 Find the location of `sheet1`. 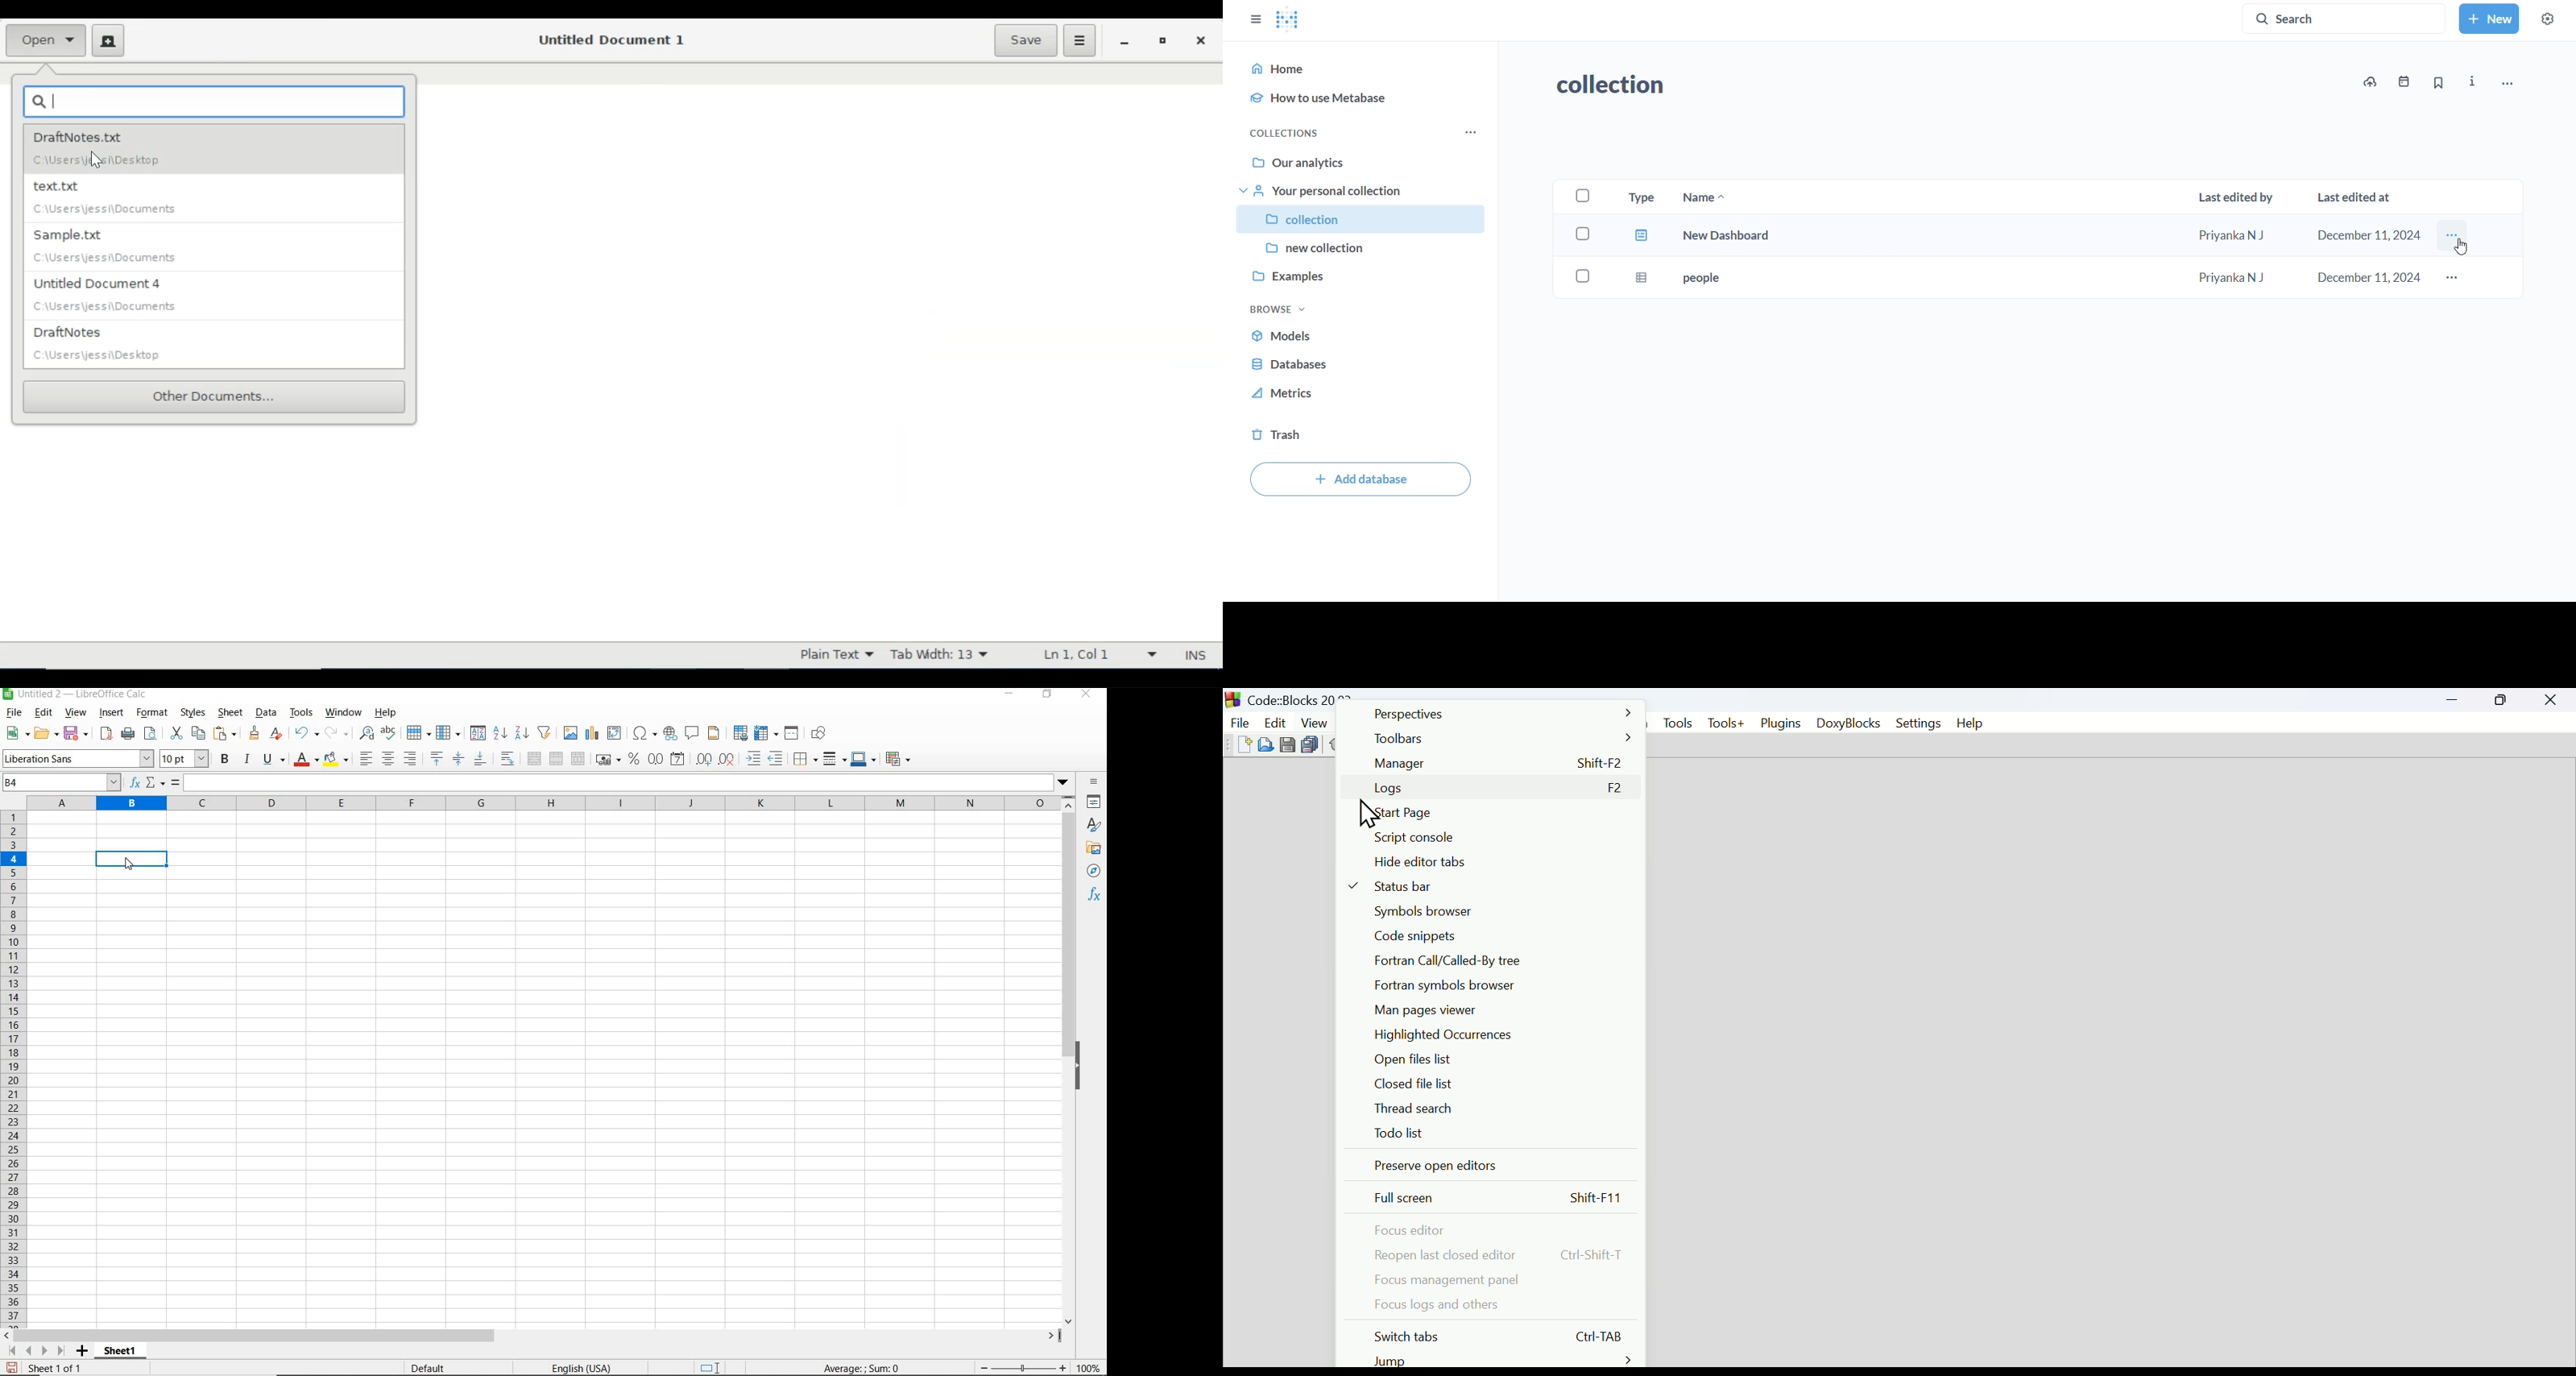

sheet1 is located at coordinates (123, 1353).